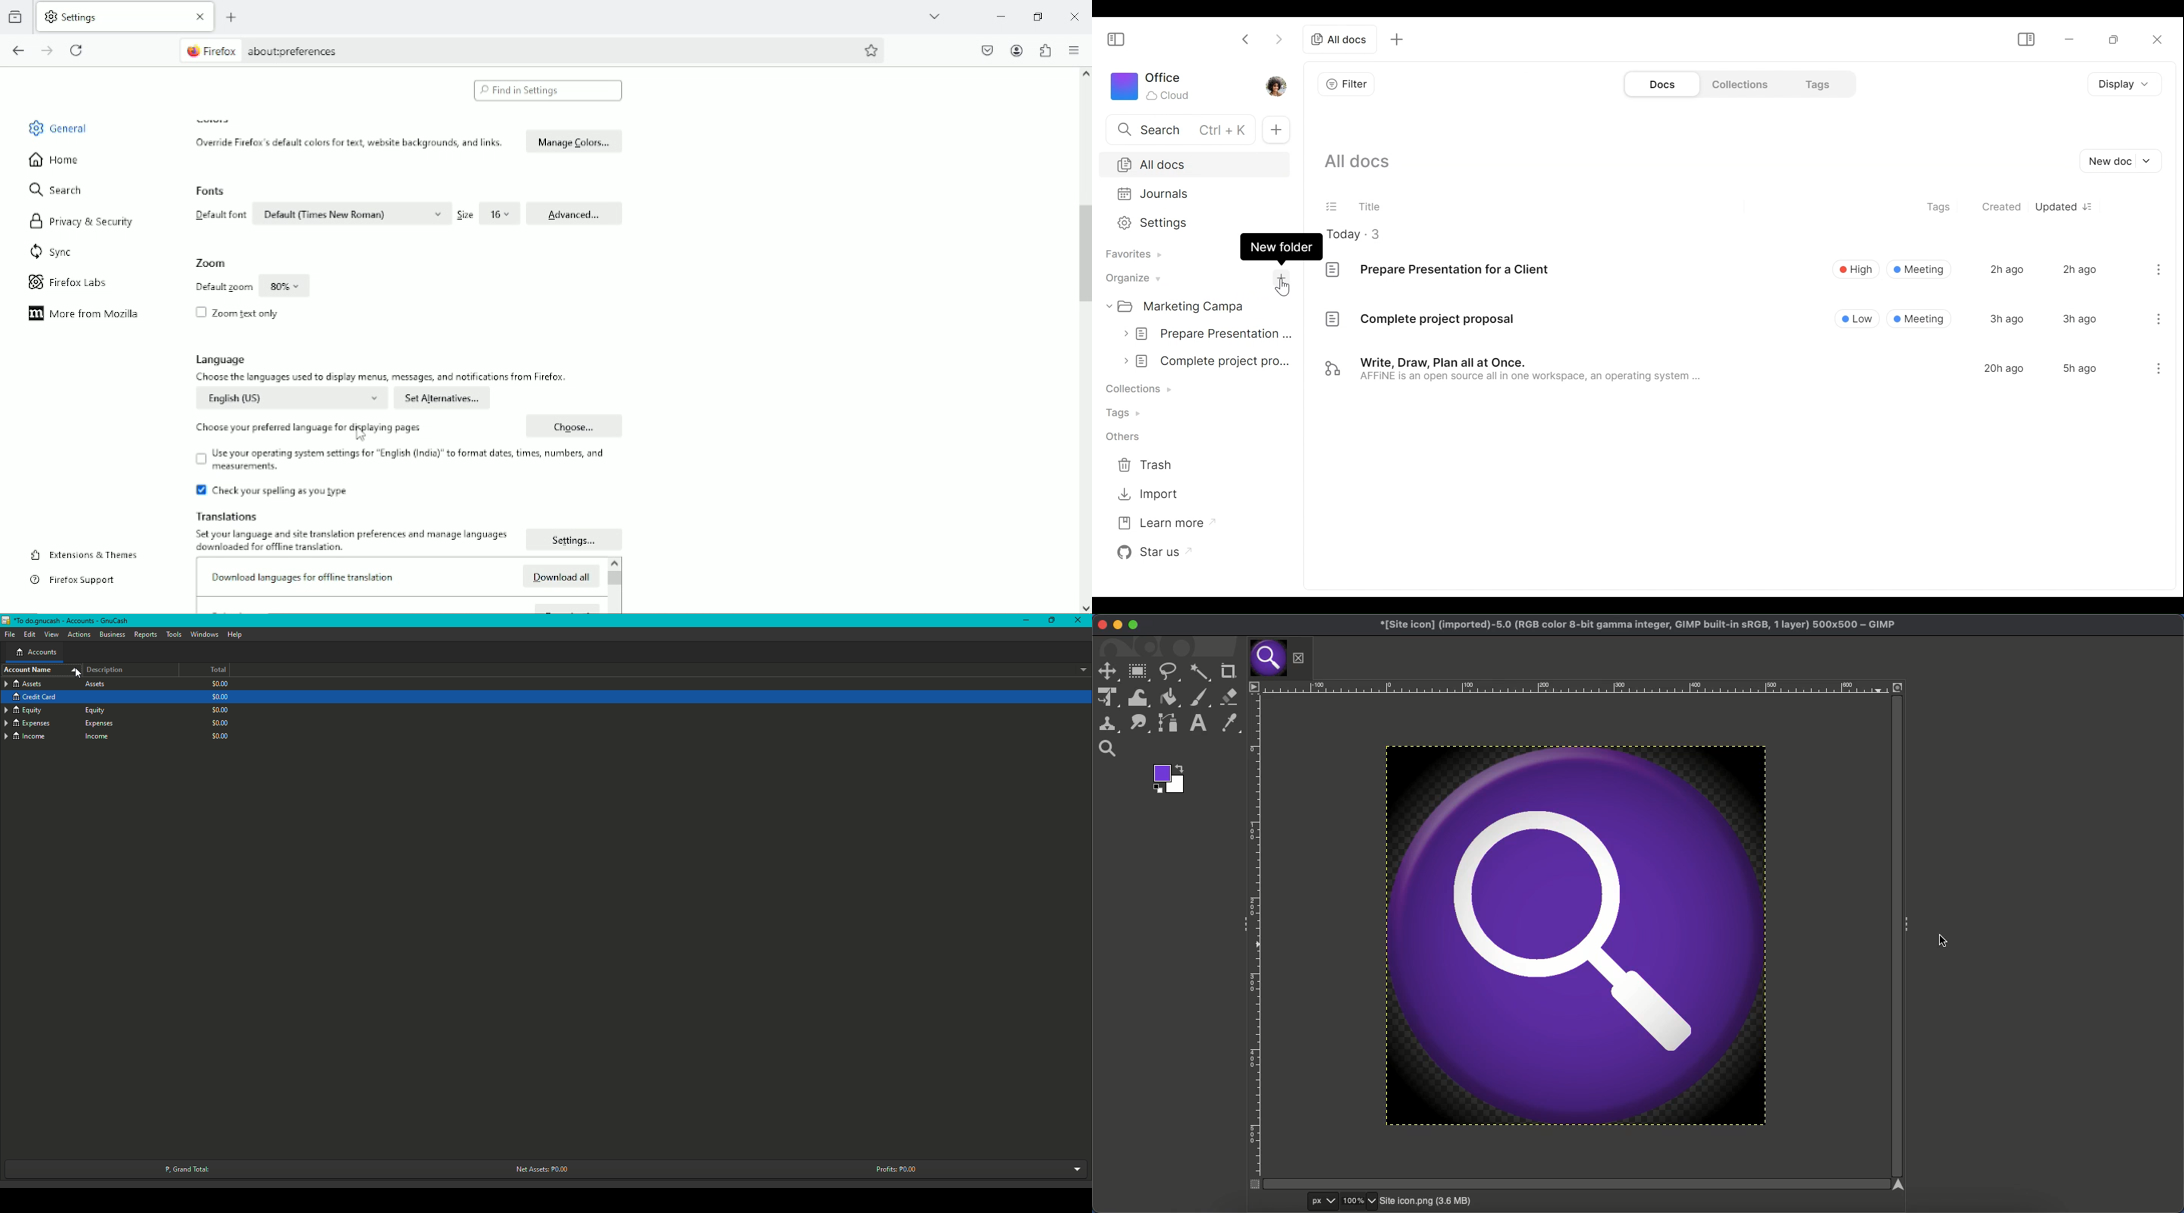 This screenshot has height=1232, width=2184. Describe the element at coordinates (226, 360) in the screenshot. I see `Language` at that location.